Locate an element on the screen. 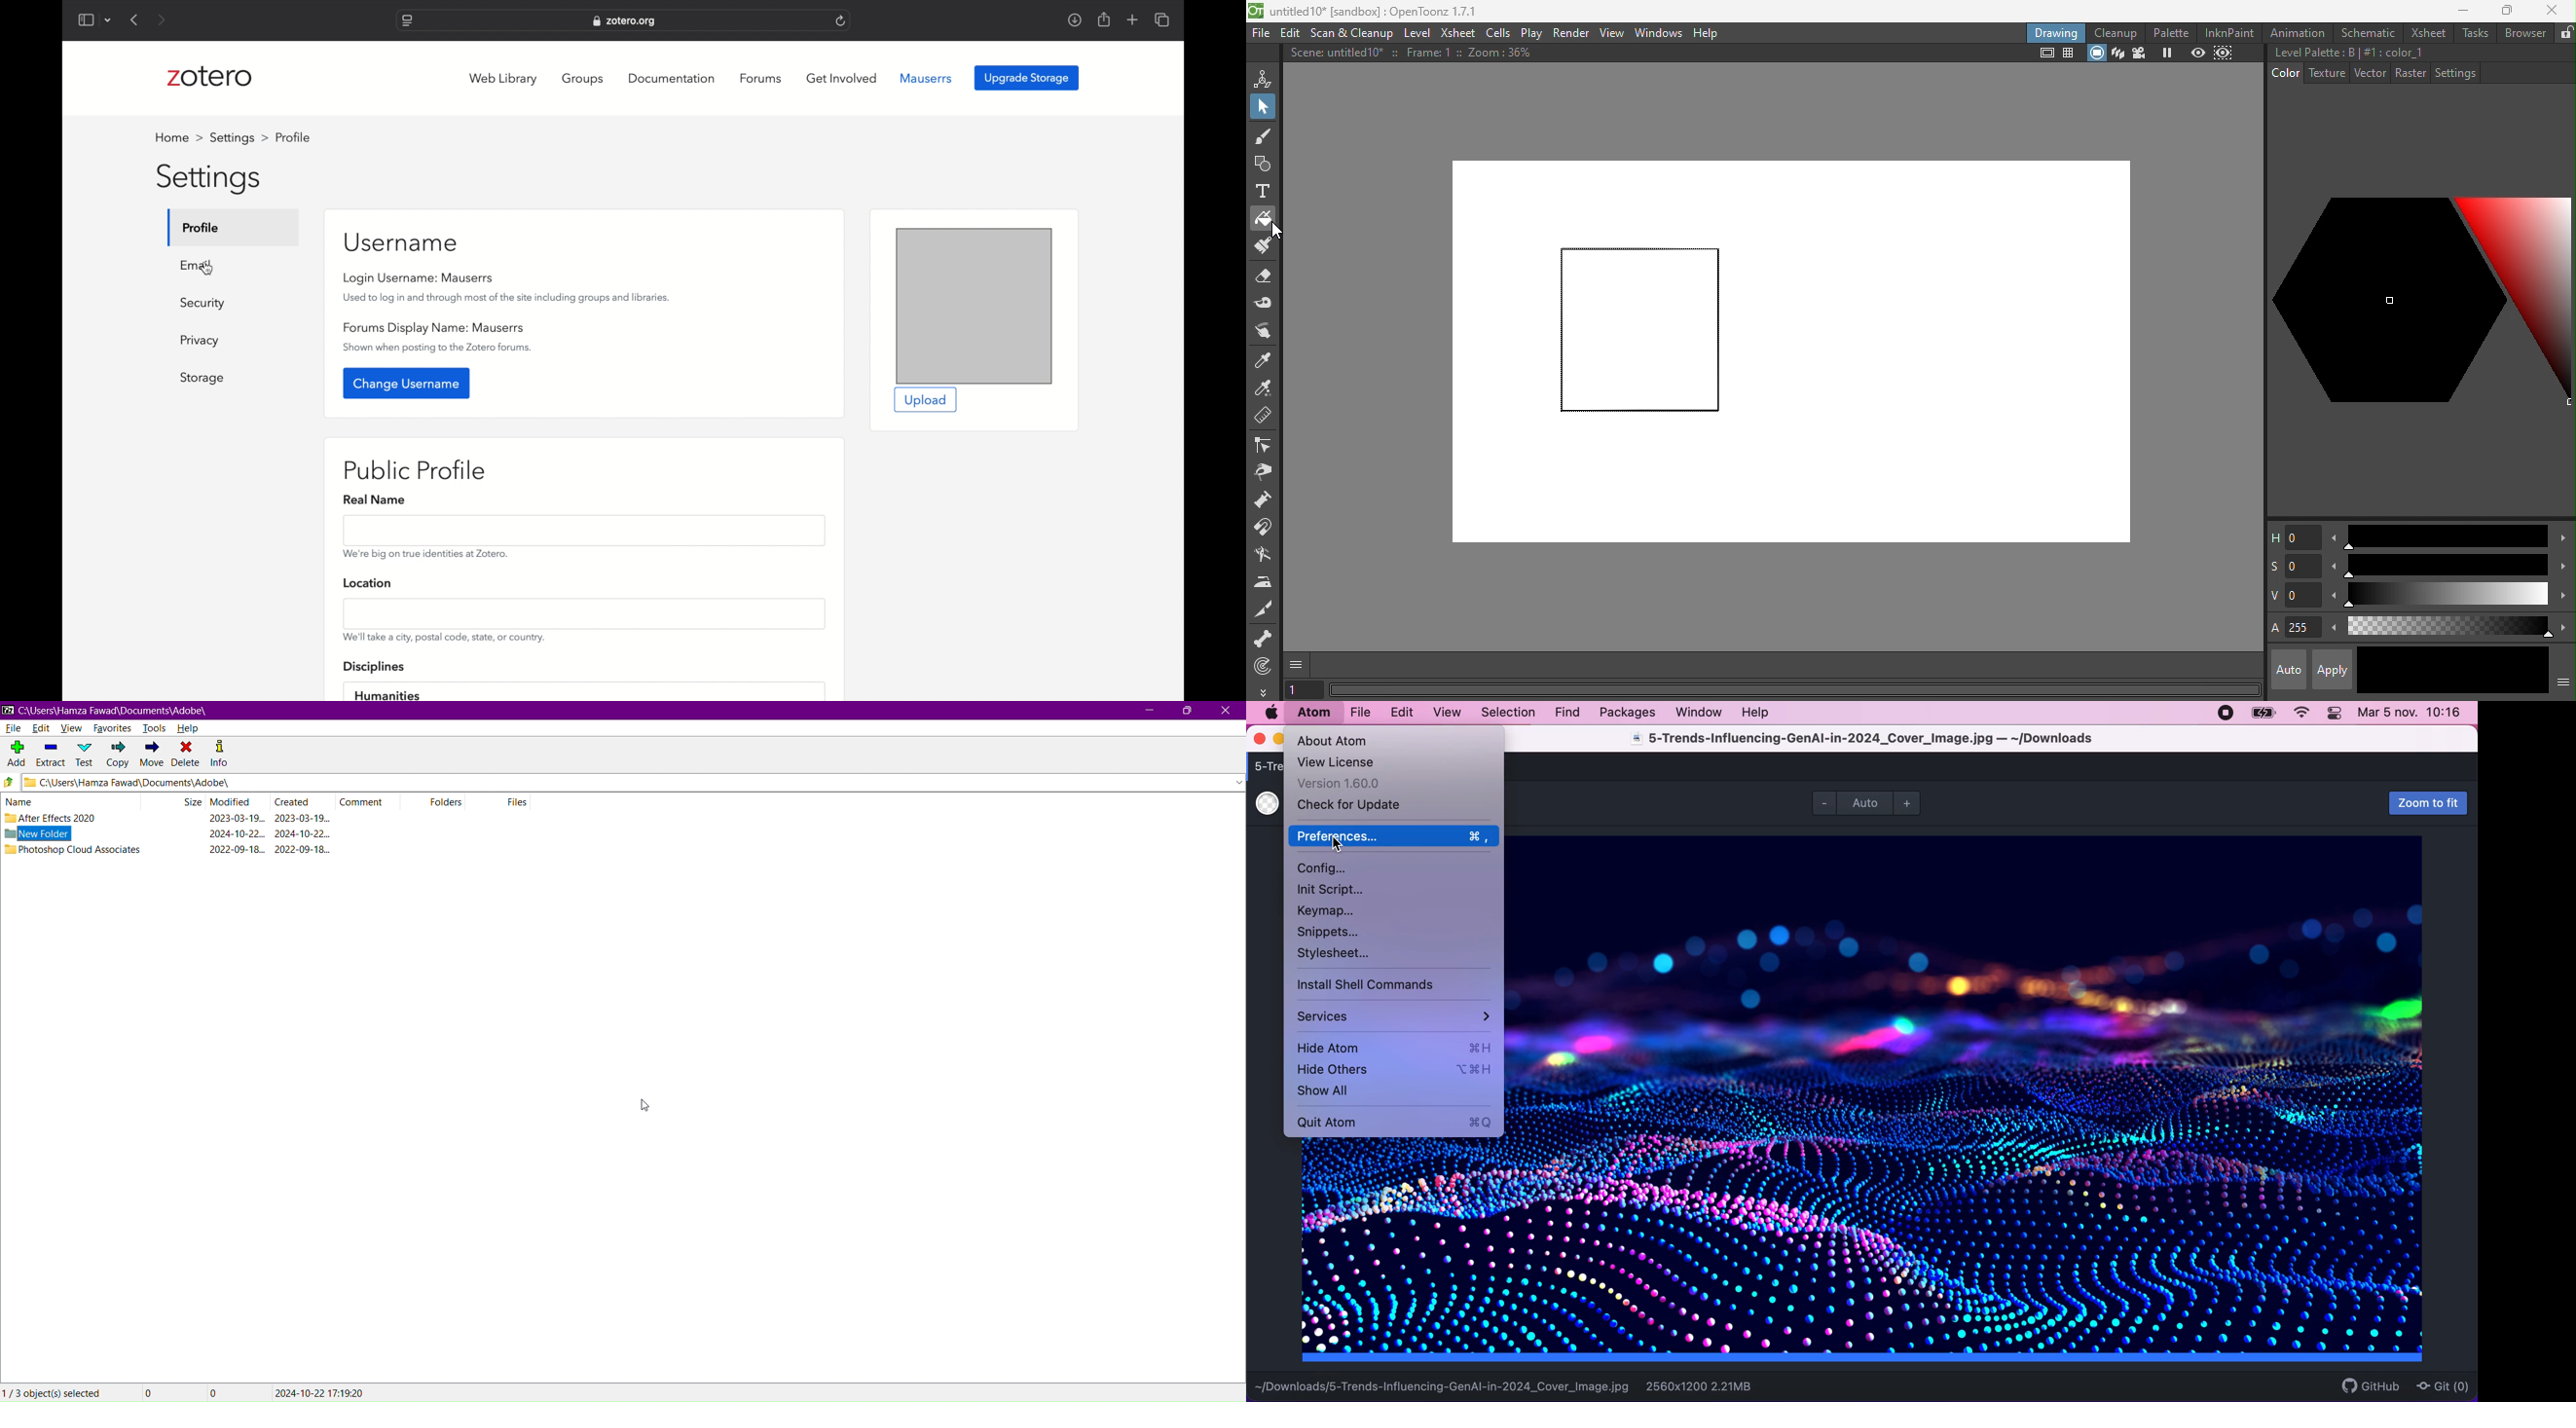 The image size is (2576, 1428). login username: mauserrs is located at coordinates (418, 278).